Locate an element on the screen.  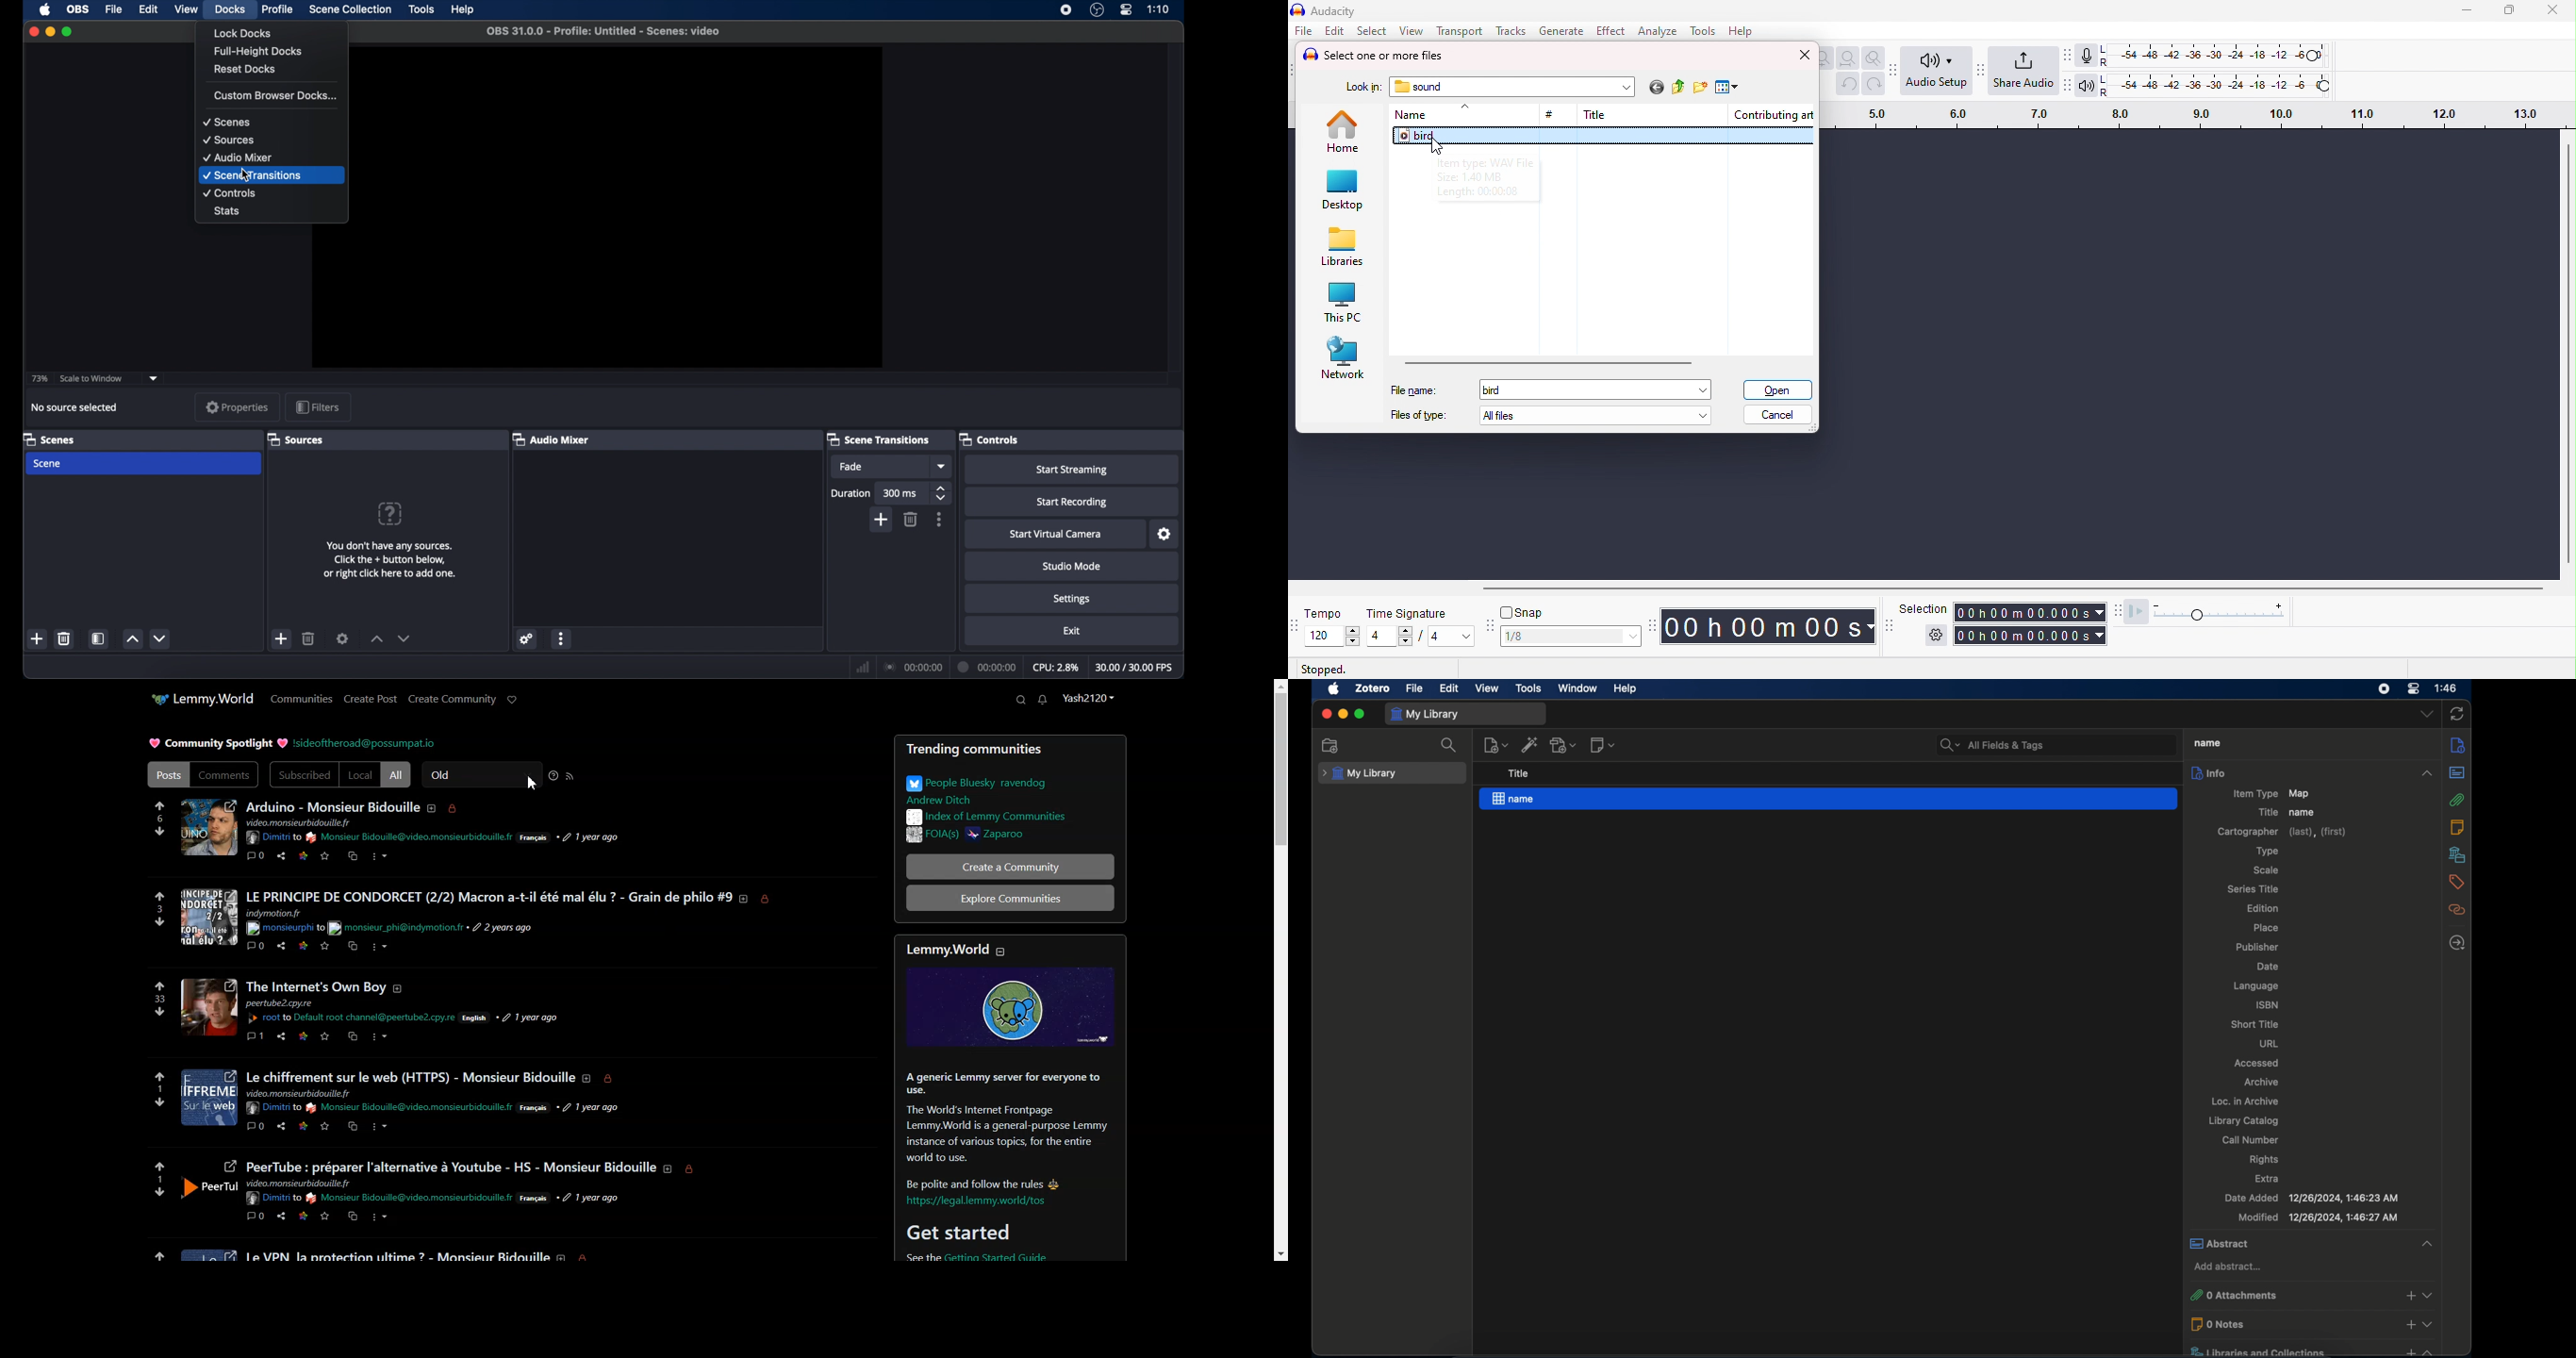
increment is located at coordinates (377, 639).